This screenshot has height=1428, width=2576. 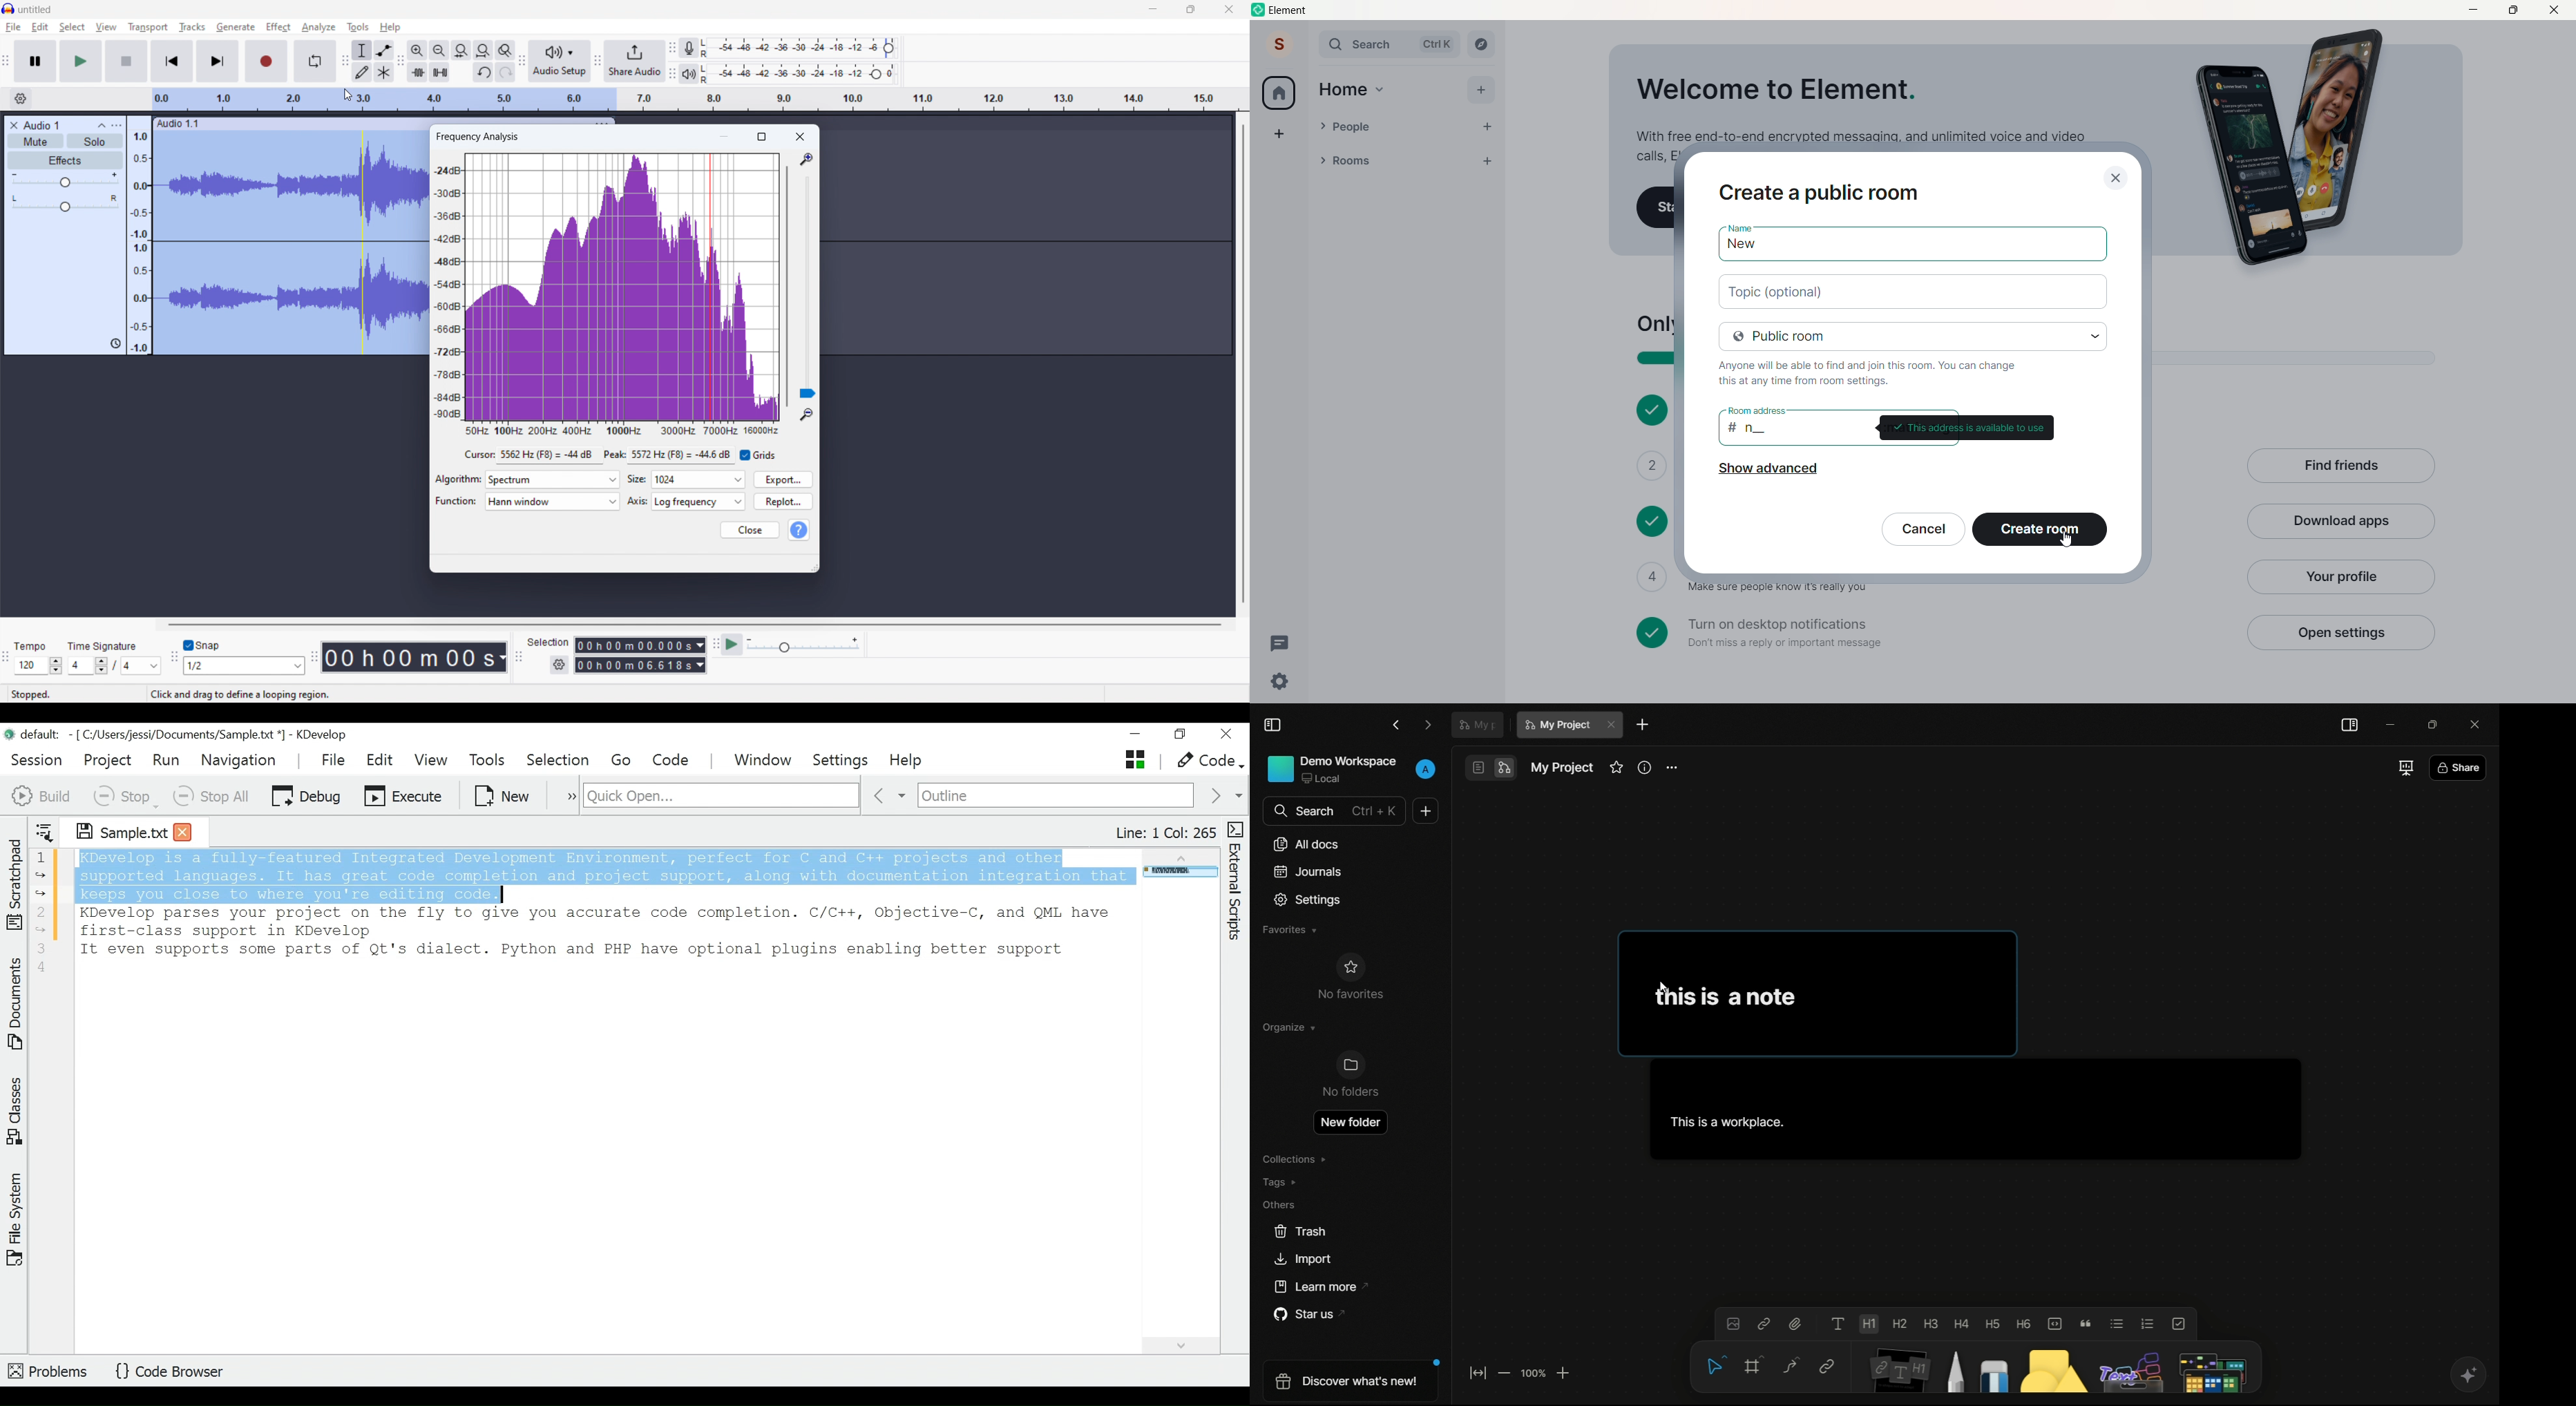 I want to click on room privacy set to: "public room", so click(x=1914, y=335).